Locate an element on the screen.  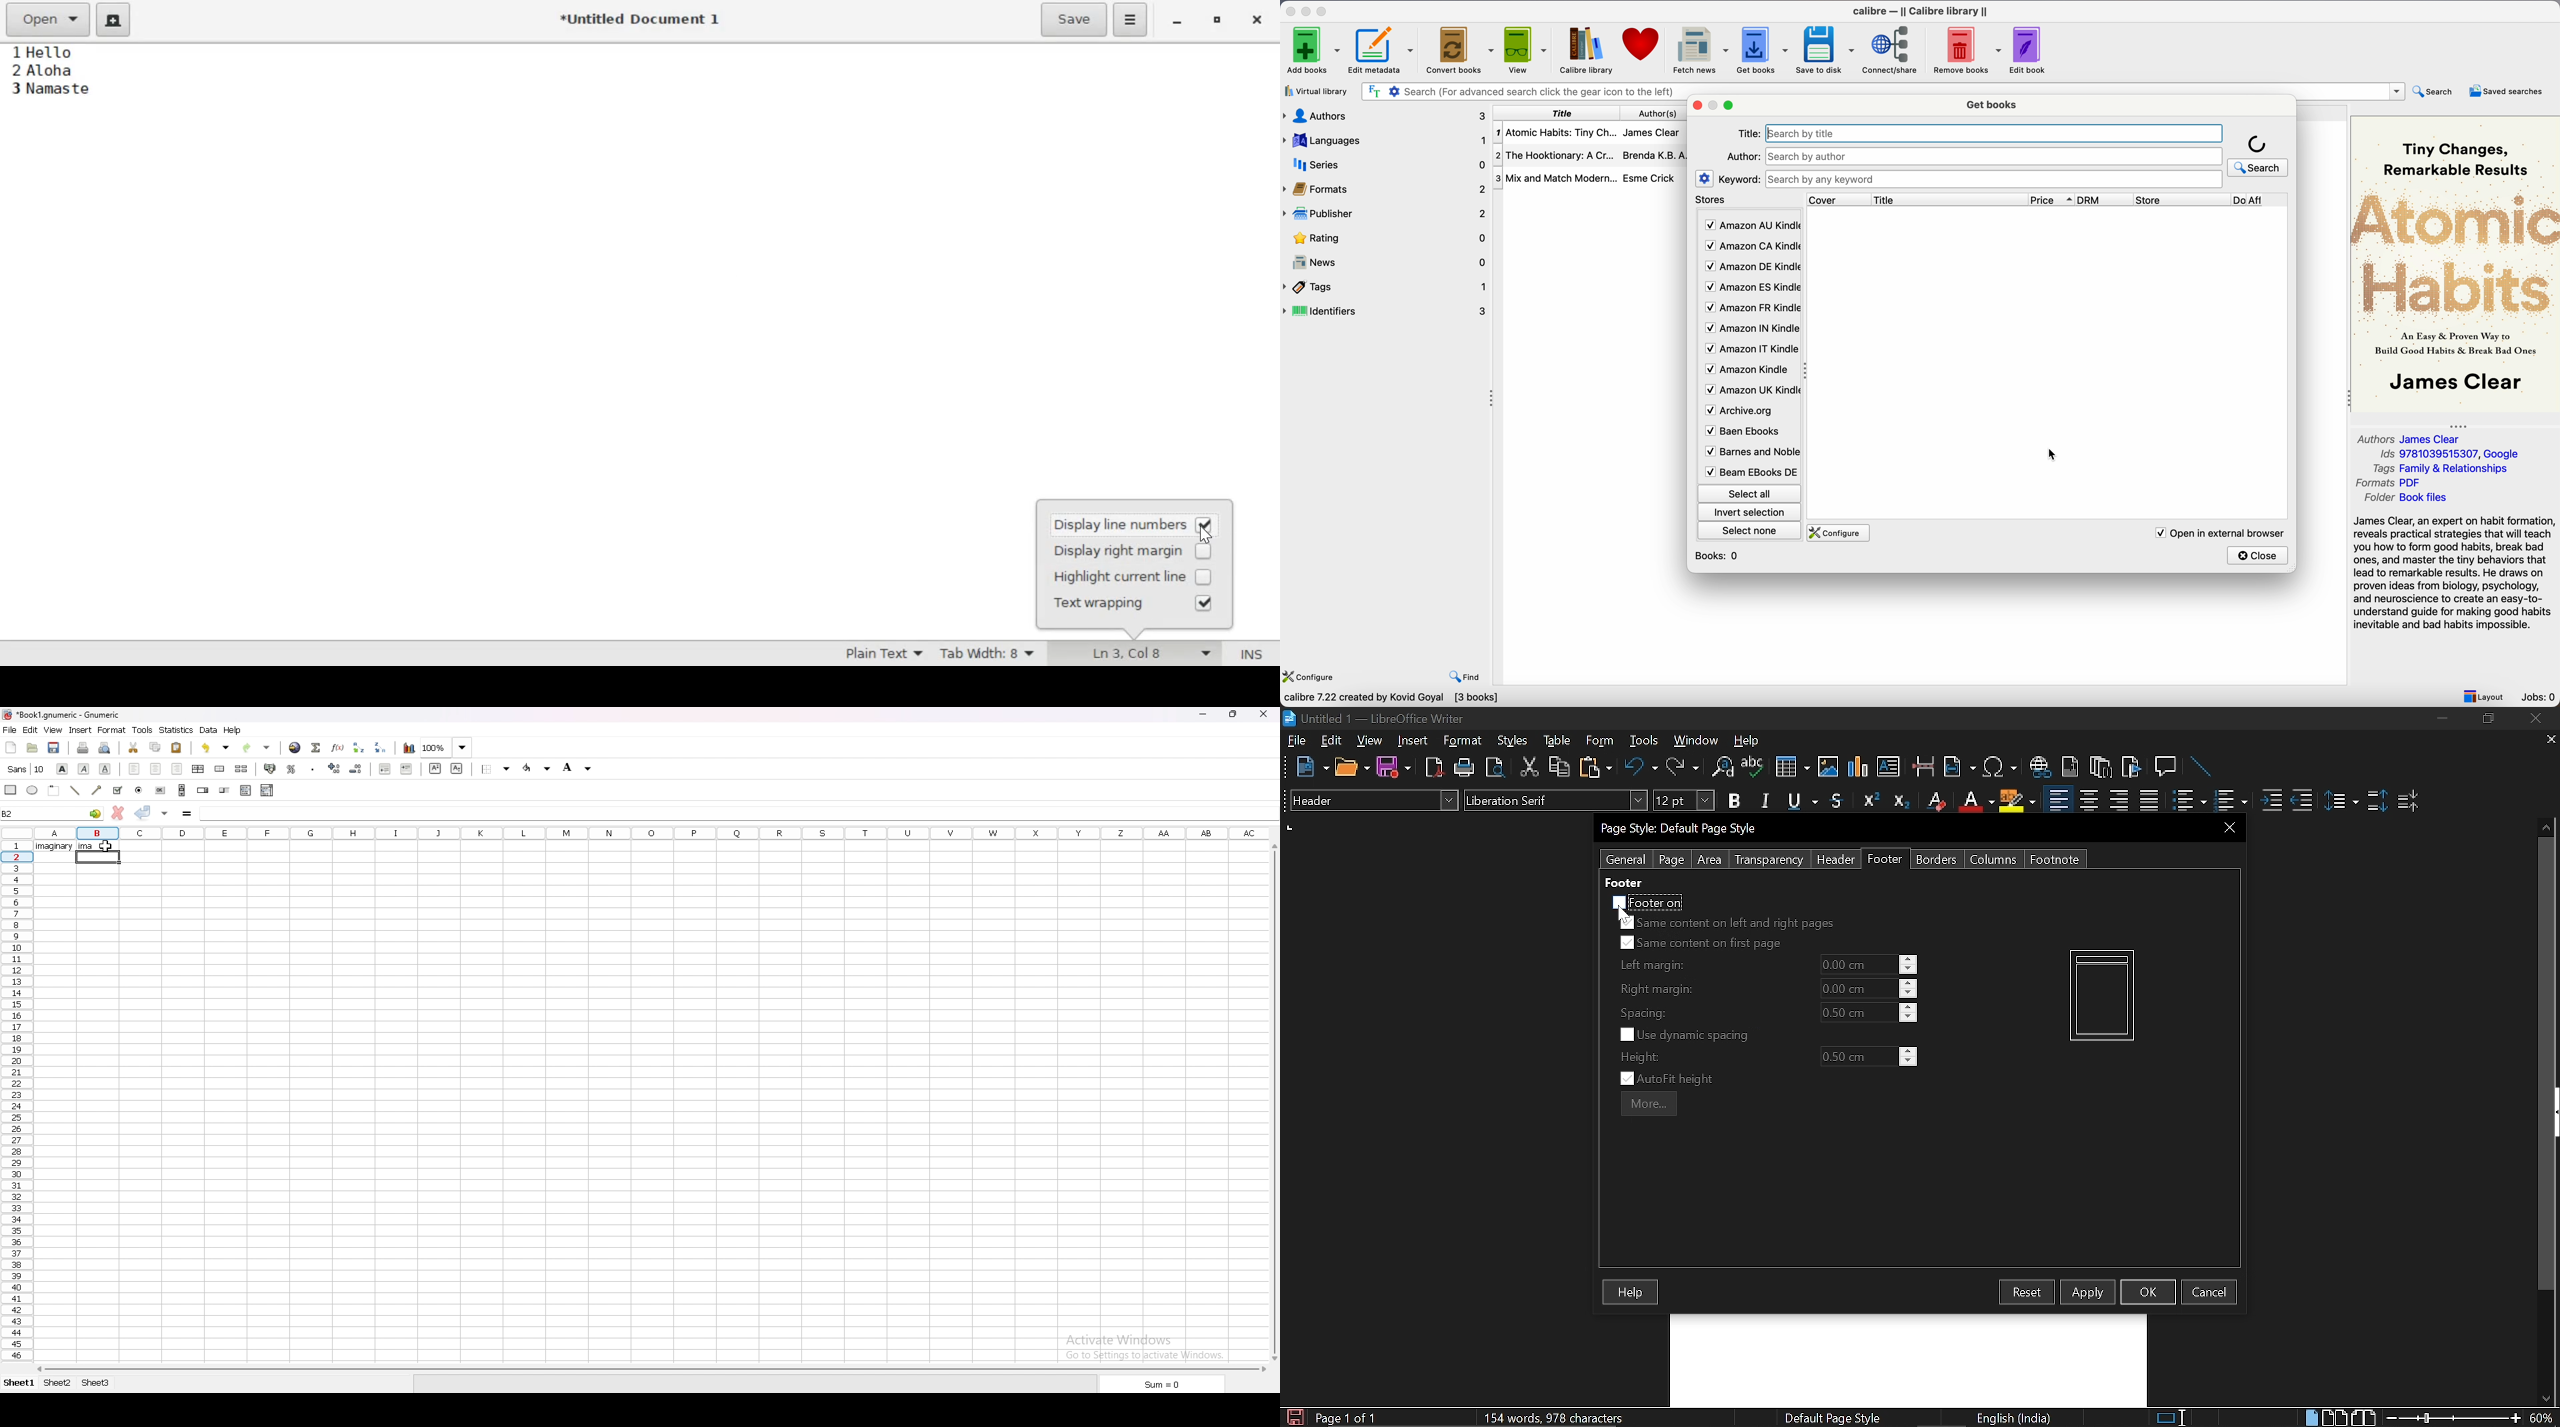
authors is located at coordinates (1386, 115).